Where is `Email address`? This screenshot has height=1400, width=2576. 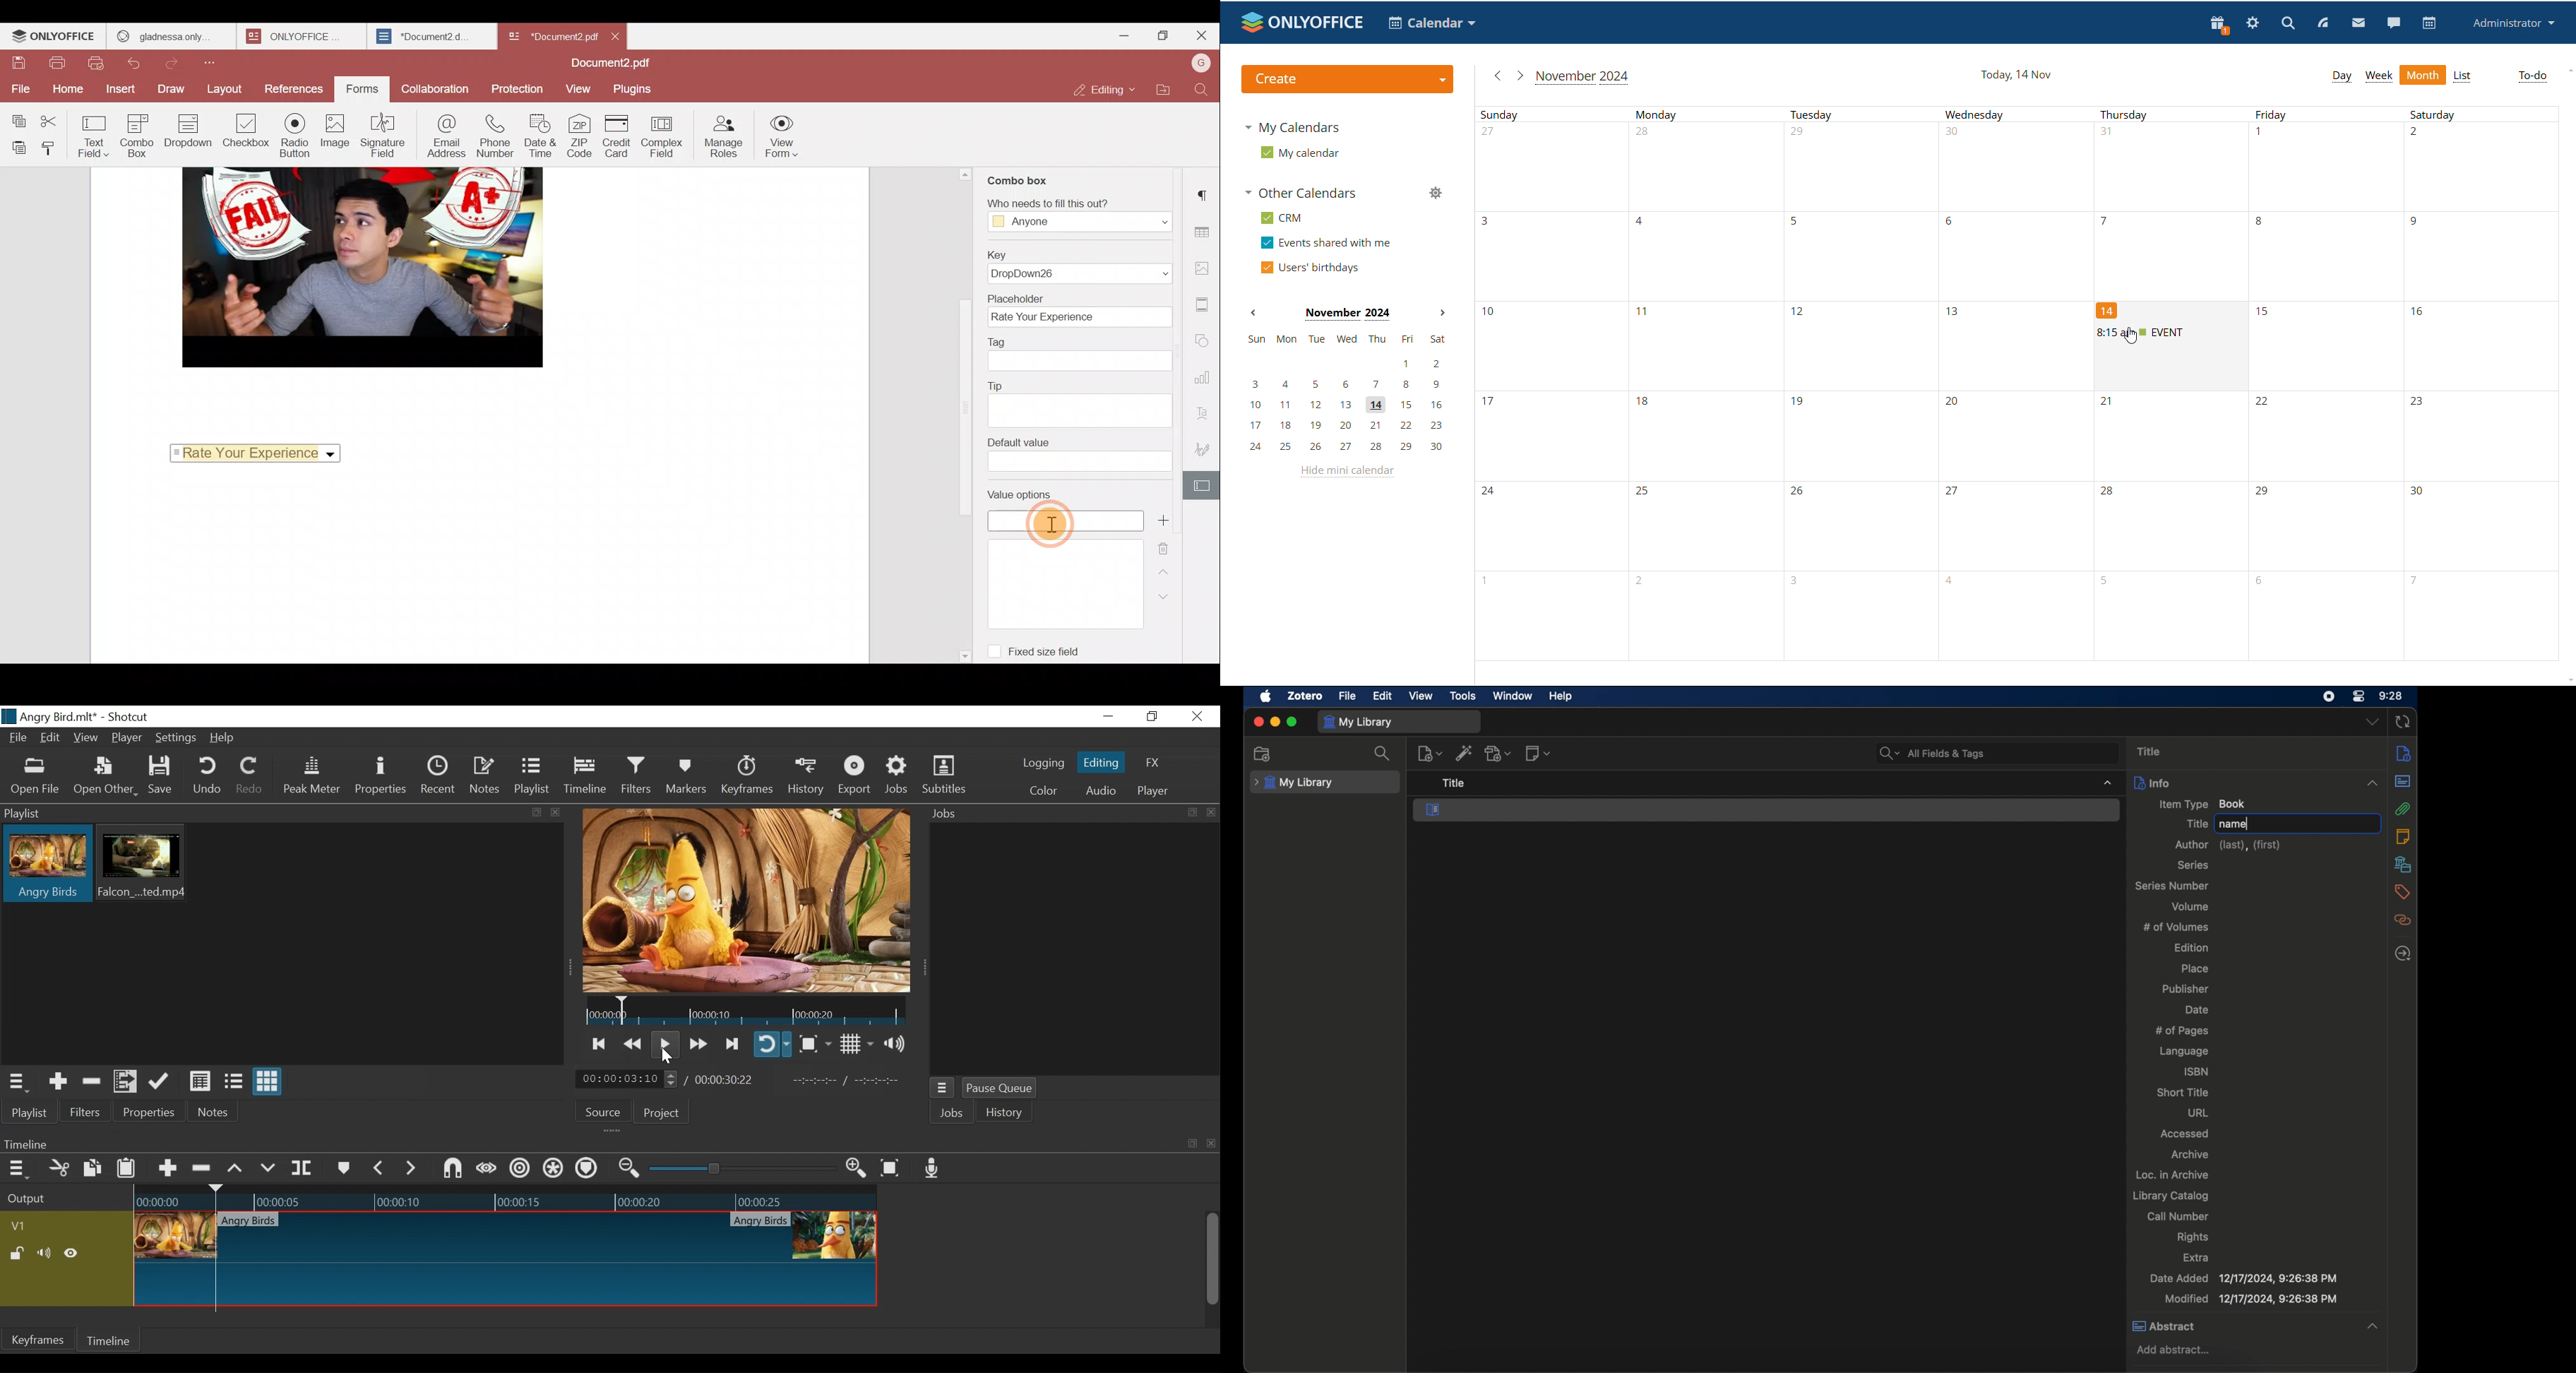 Email address is located at coordinates (445, 135).